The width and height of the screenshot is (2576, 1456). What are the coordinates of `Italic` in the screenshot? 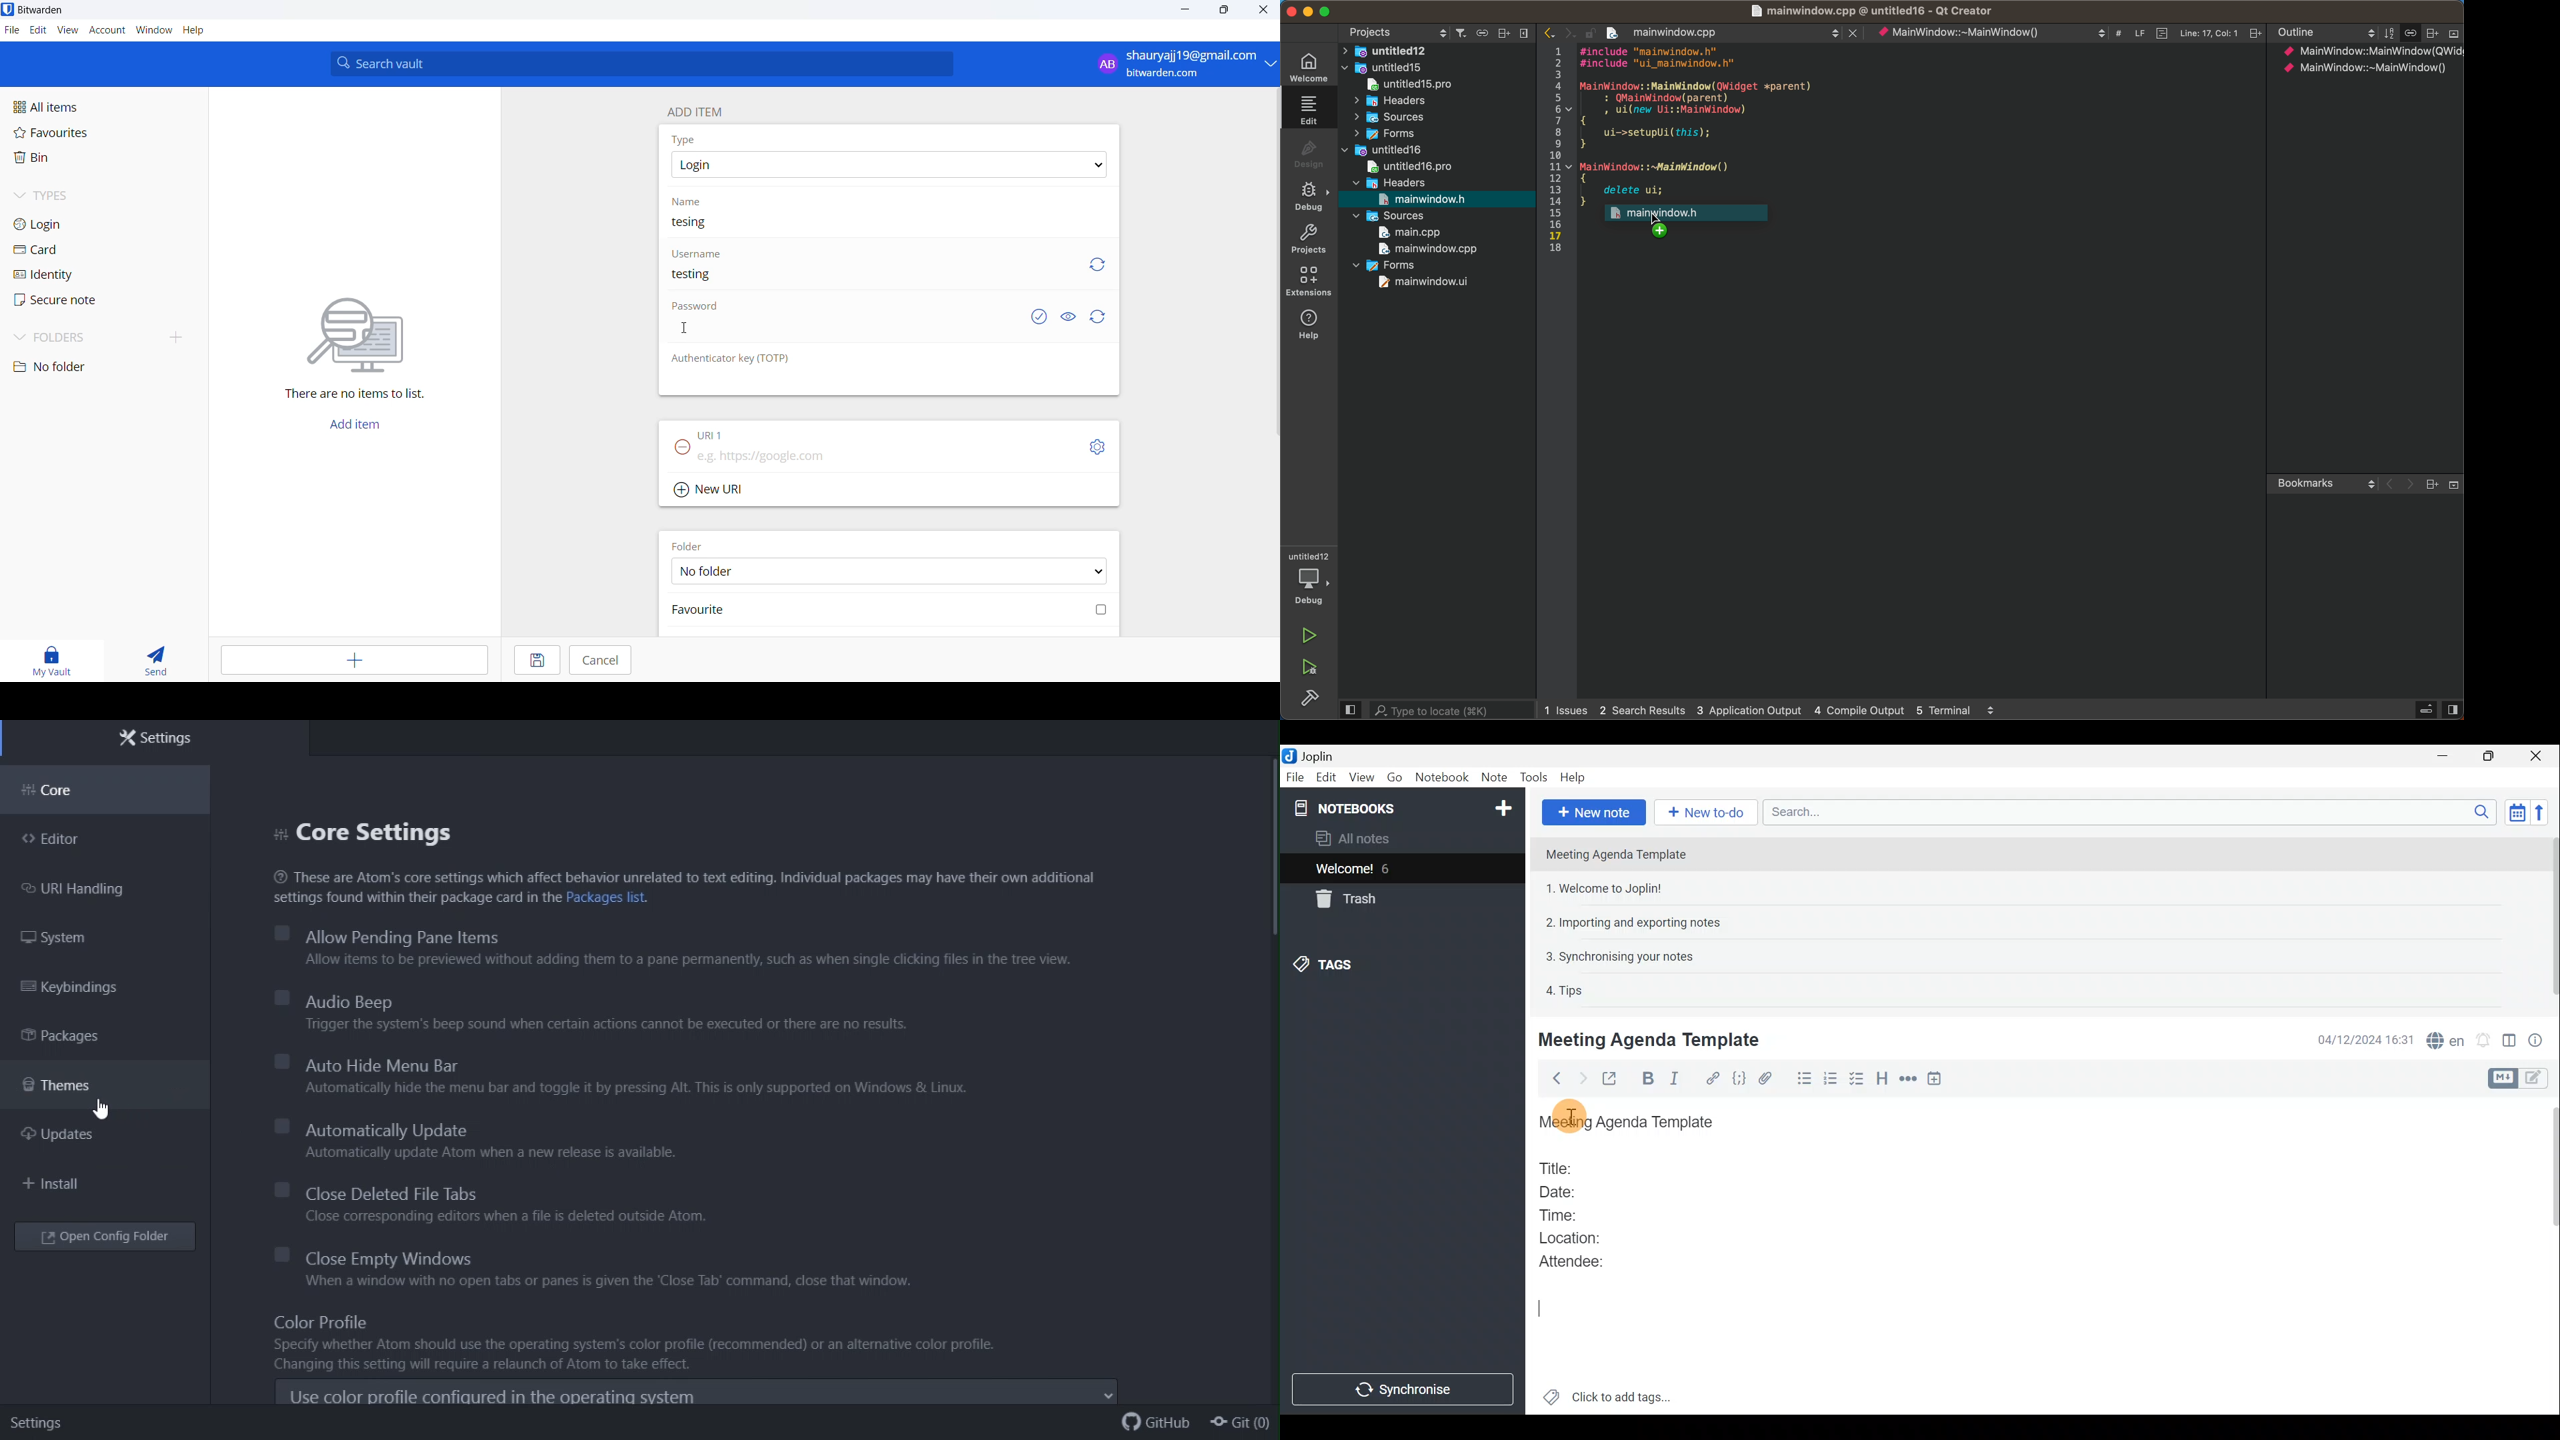 It's located at (1681, 1079).